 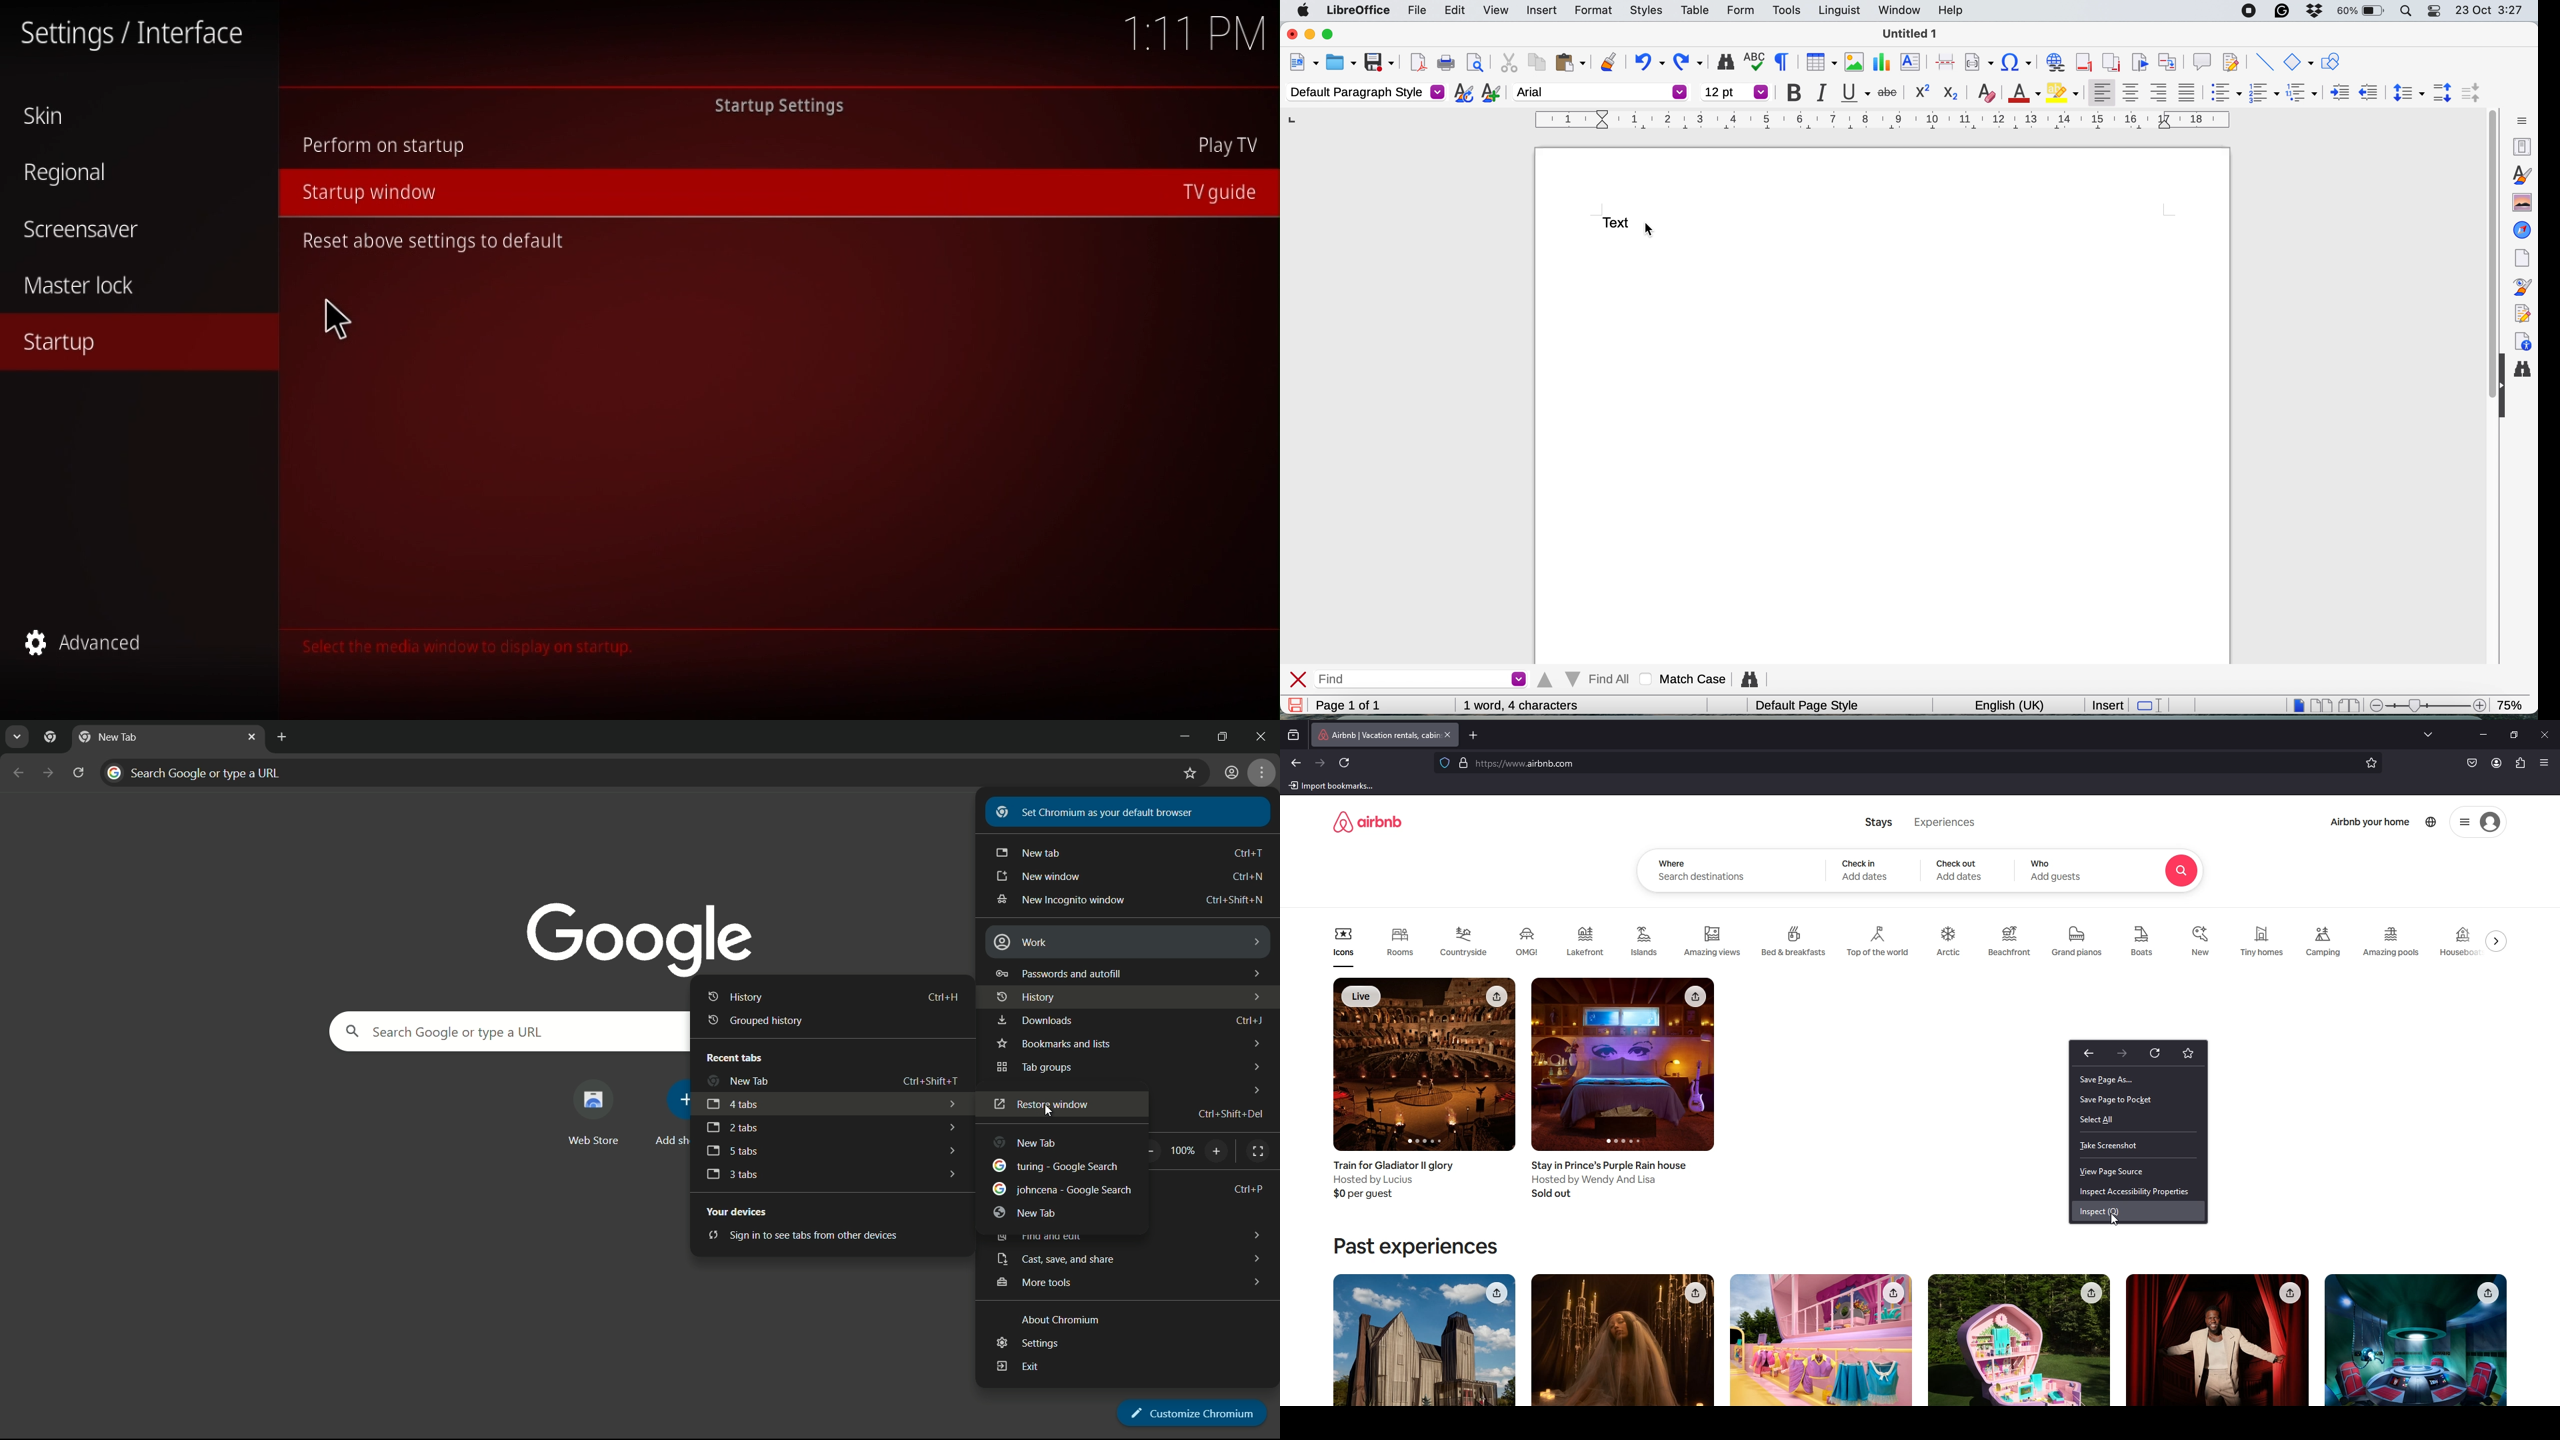 What do you see at coordinates (384, 148) in the screenshot?
I see `Perform on Startup` at bounding box center [384, 148].